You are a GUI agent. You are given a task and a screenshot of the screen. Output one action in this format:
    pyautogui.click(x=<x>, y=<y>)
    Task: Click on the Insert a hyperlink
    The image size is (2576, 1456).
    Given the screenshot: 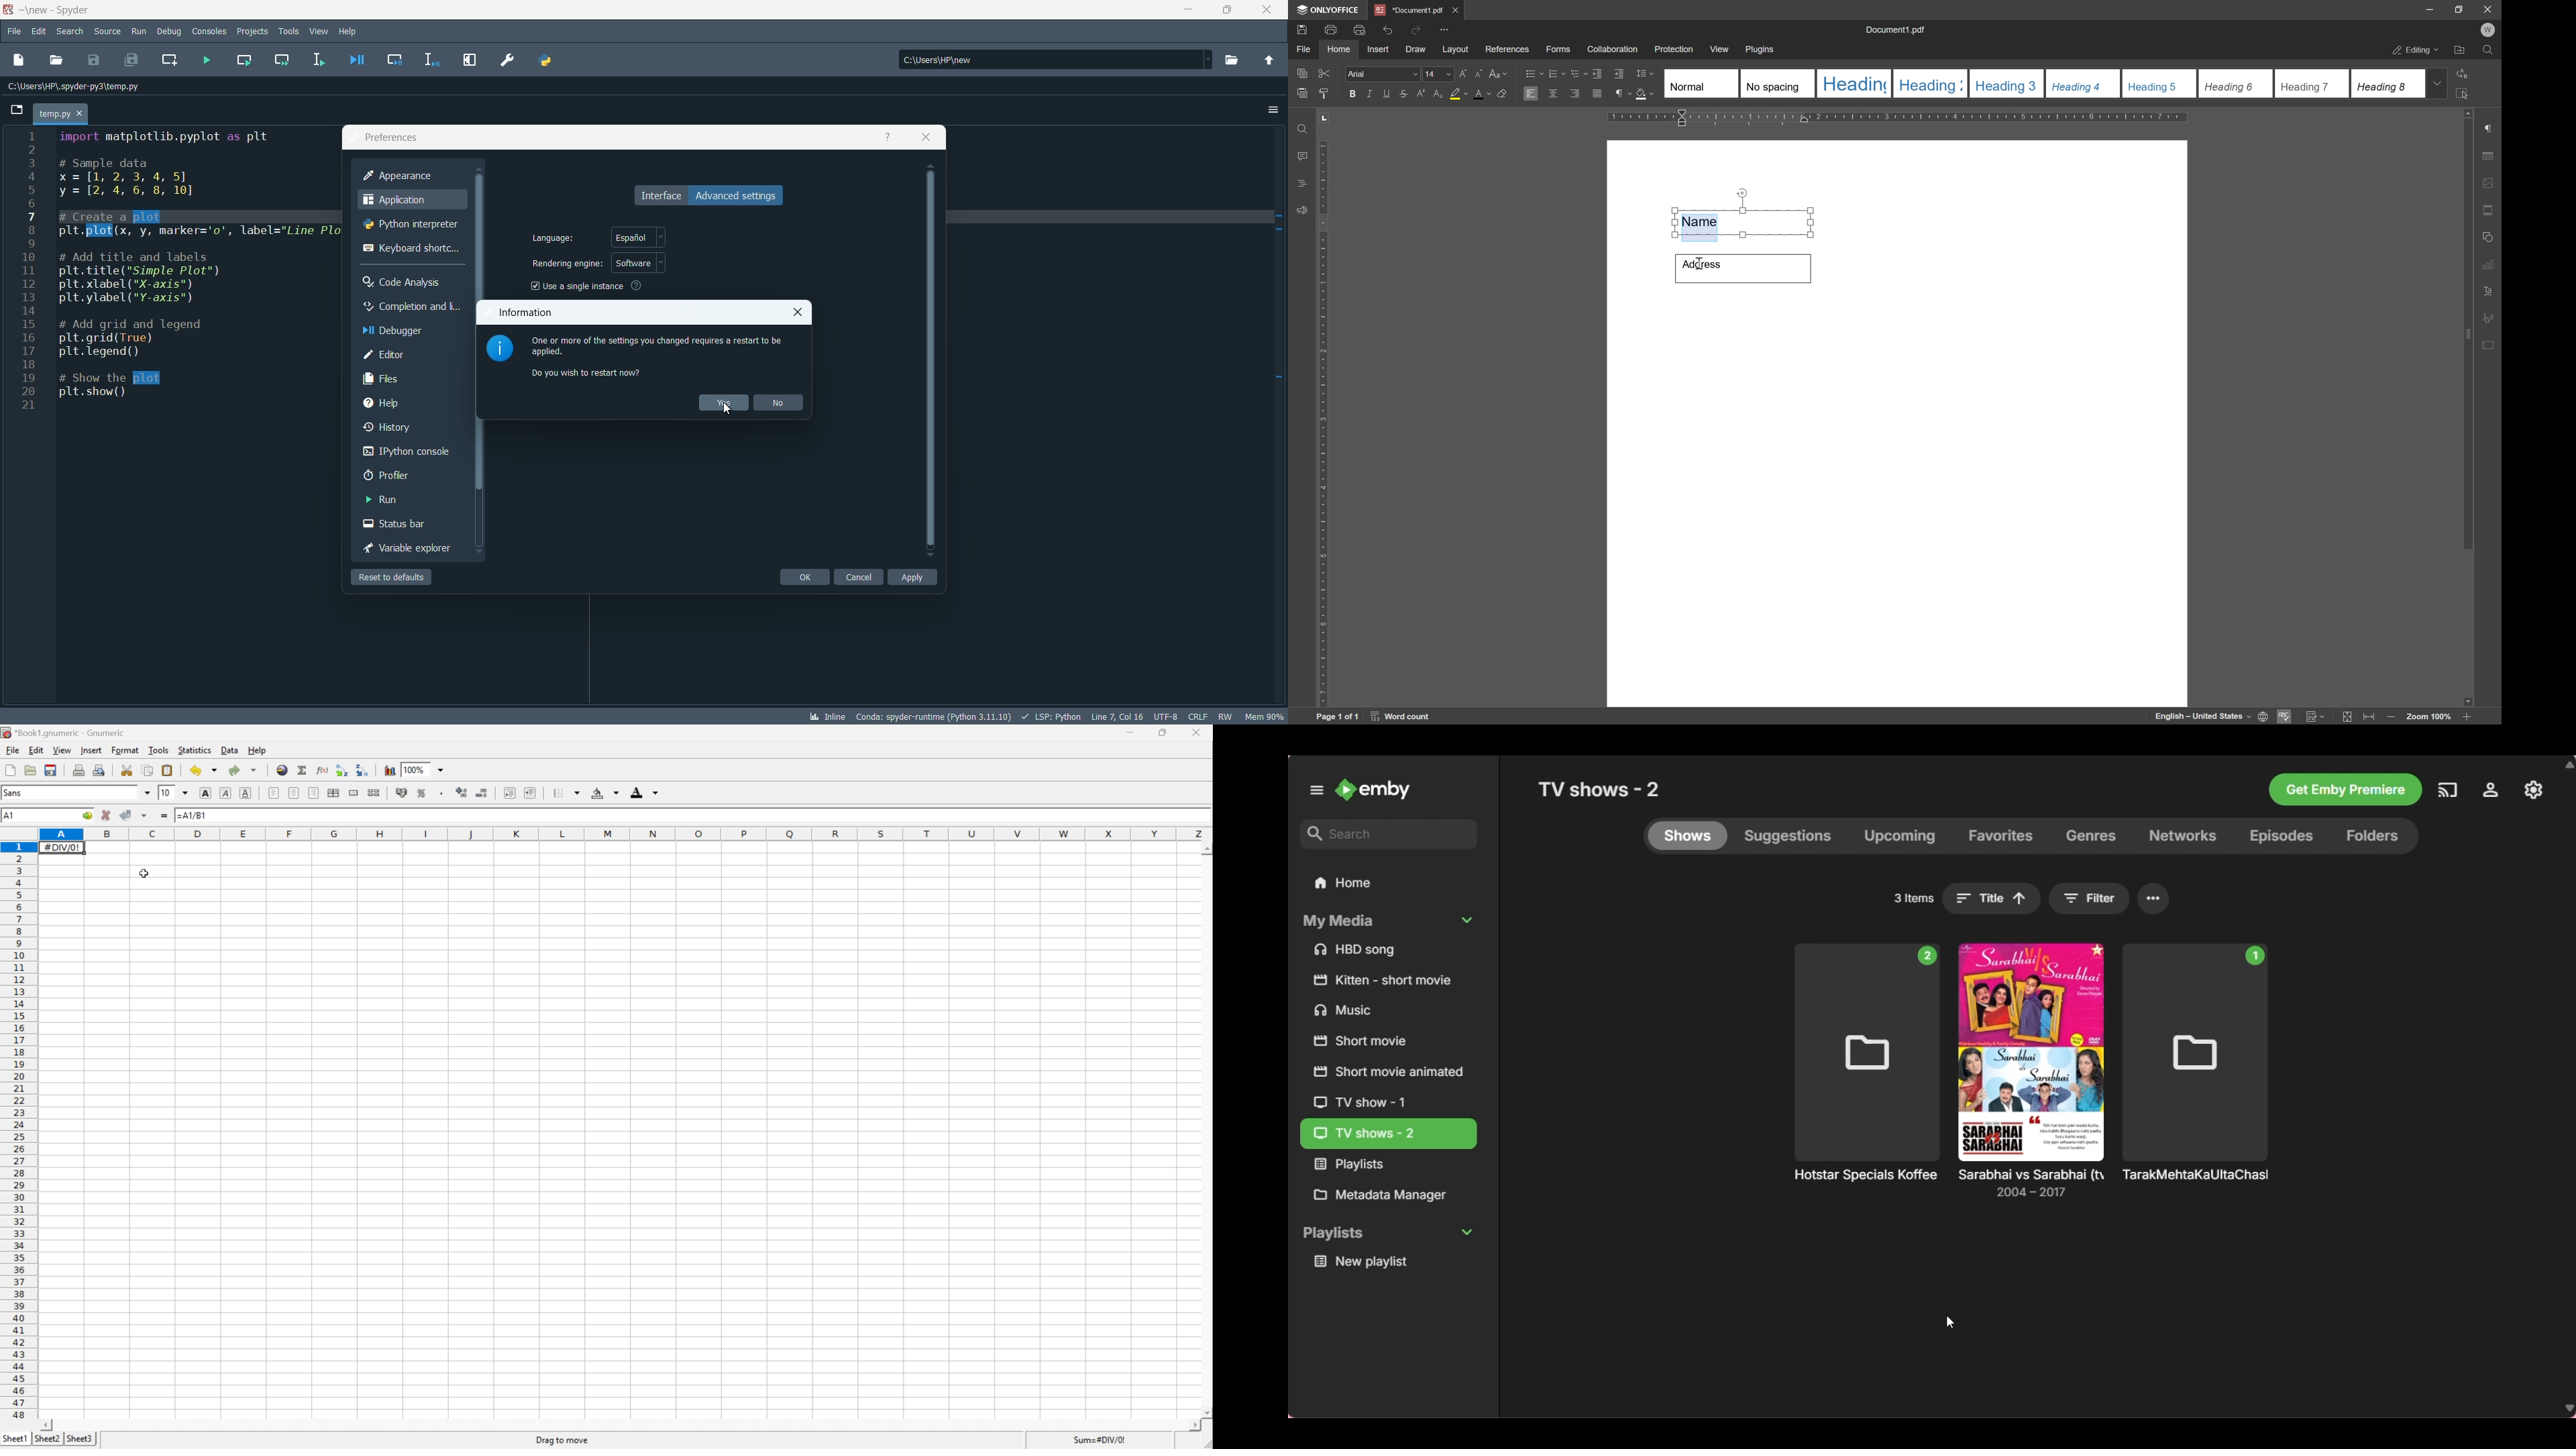 What is the action you would take?
    pyautogui.click(x=282, y=770)
    